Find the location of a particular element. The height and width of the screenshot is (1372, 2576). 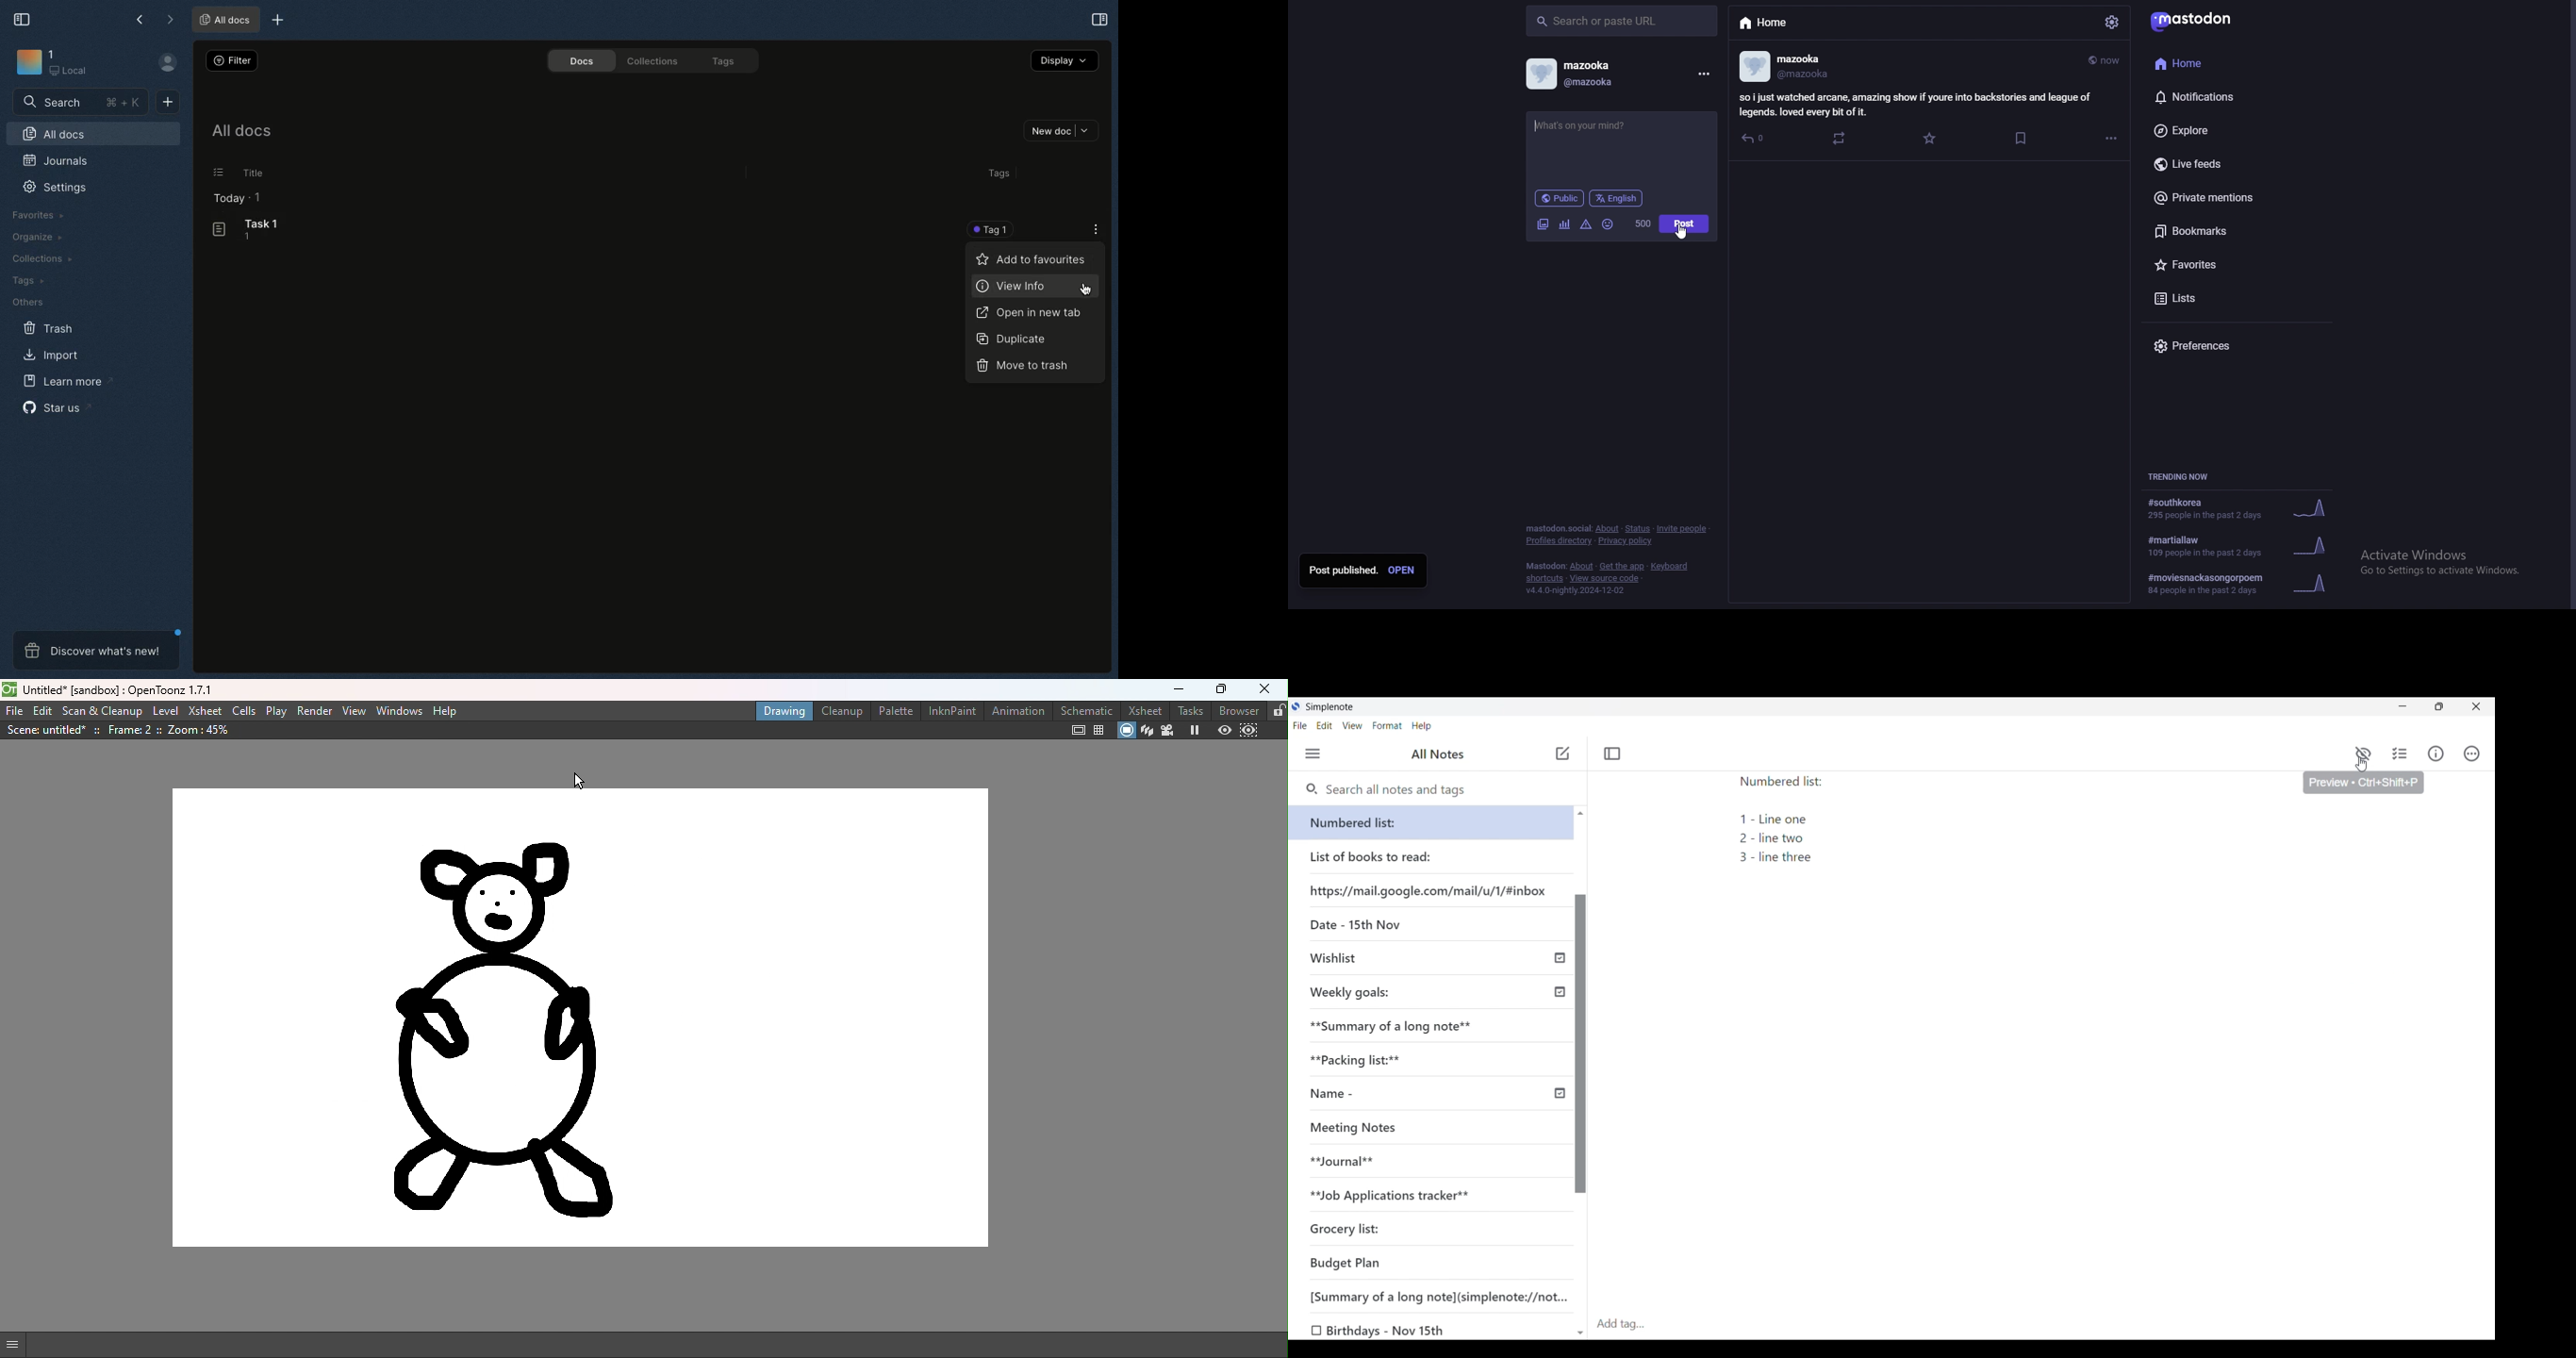

post is located at coordinates (1917, 106).